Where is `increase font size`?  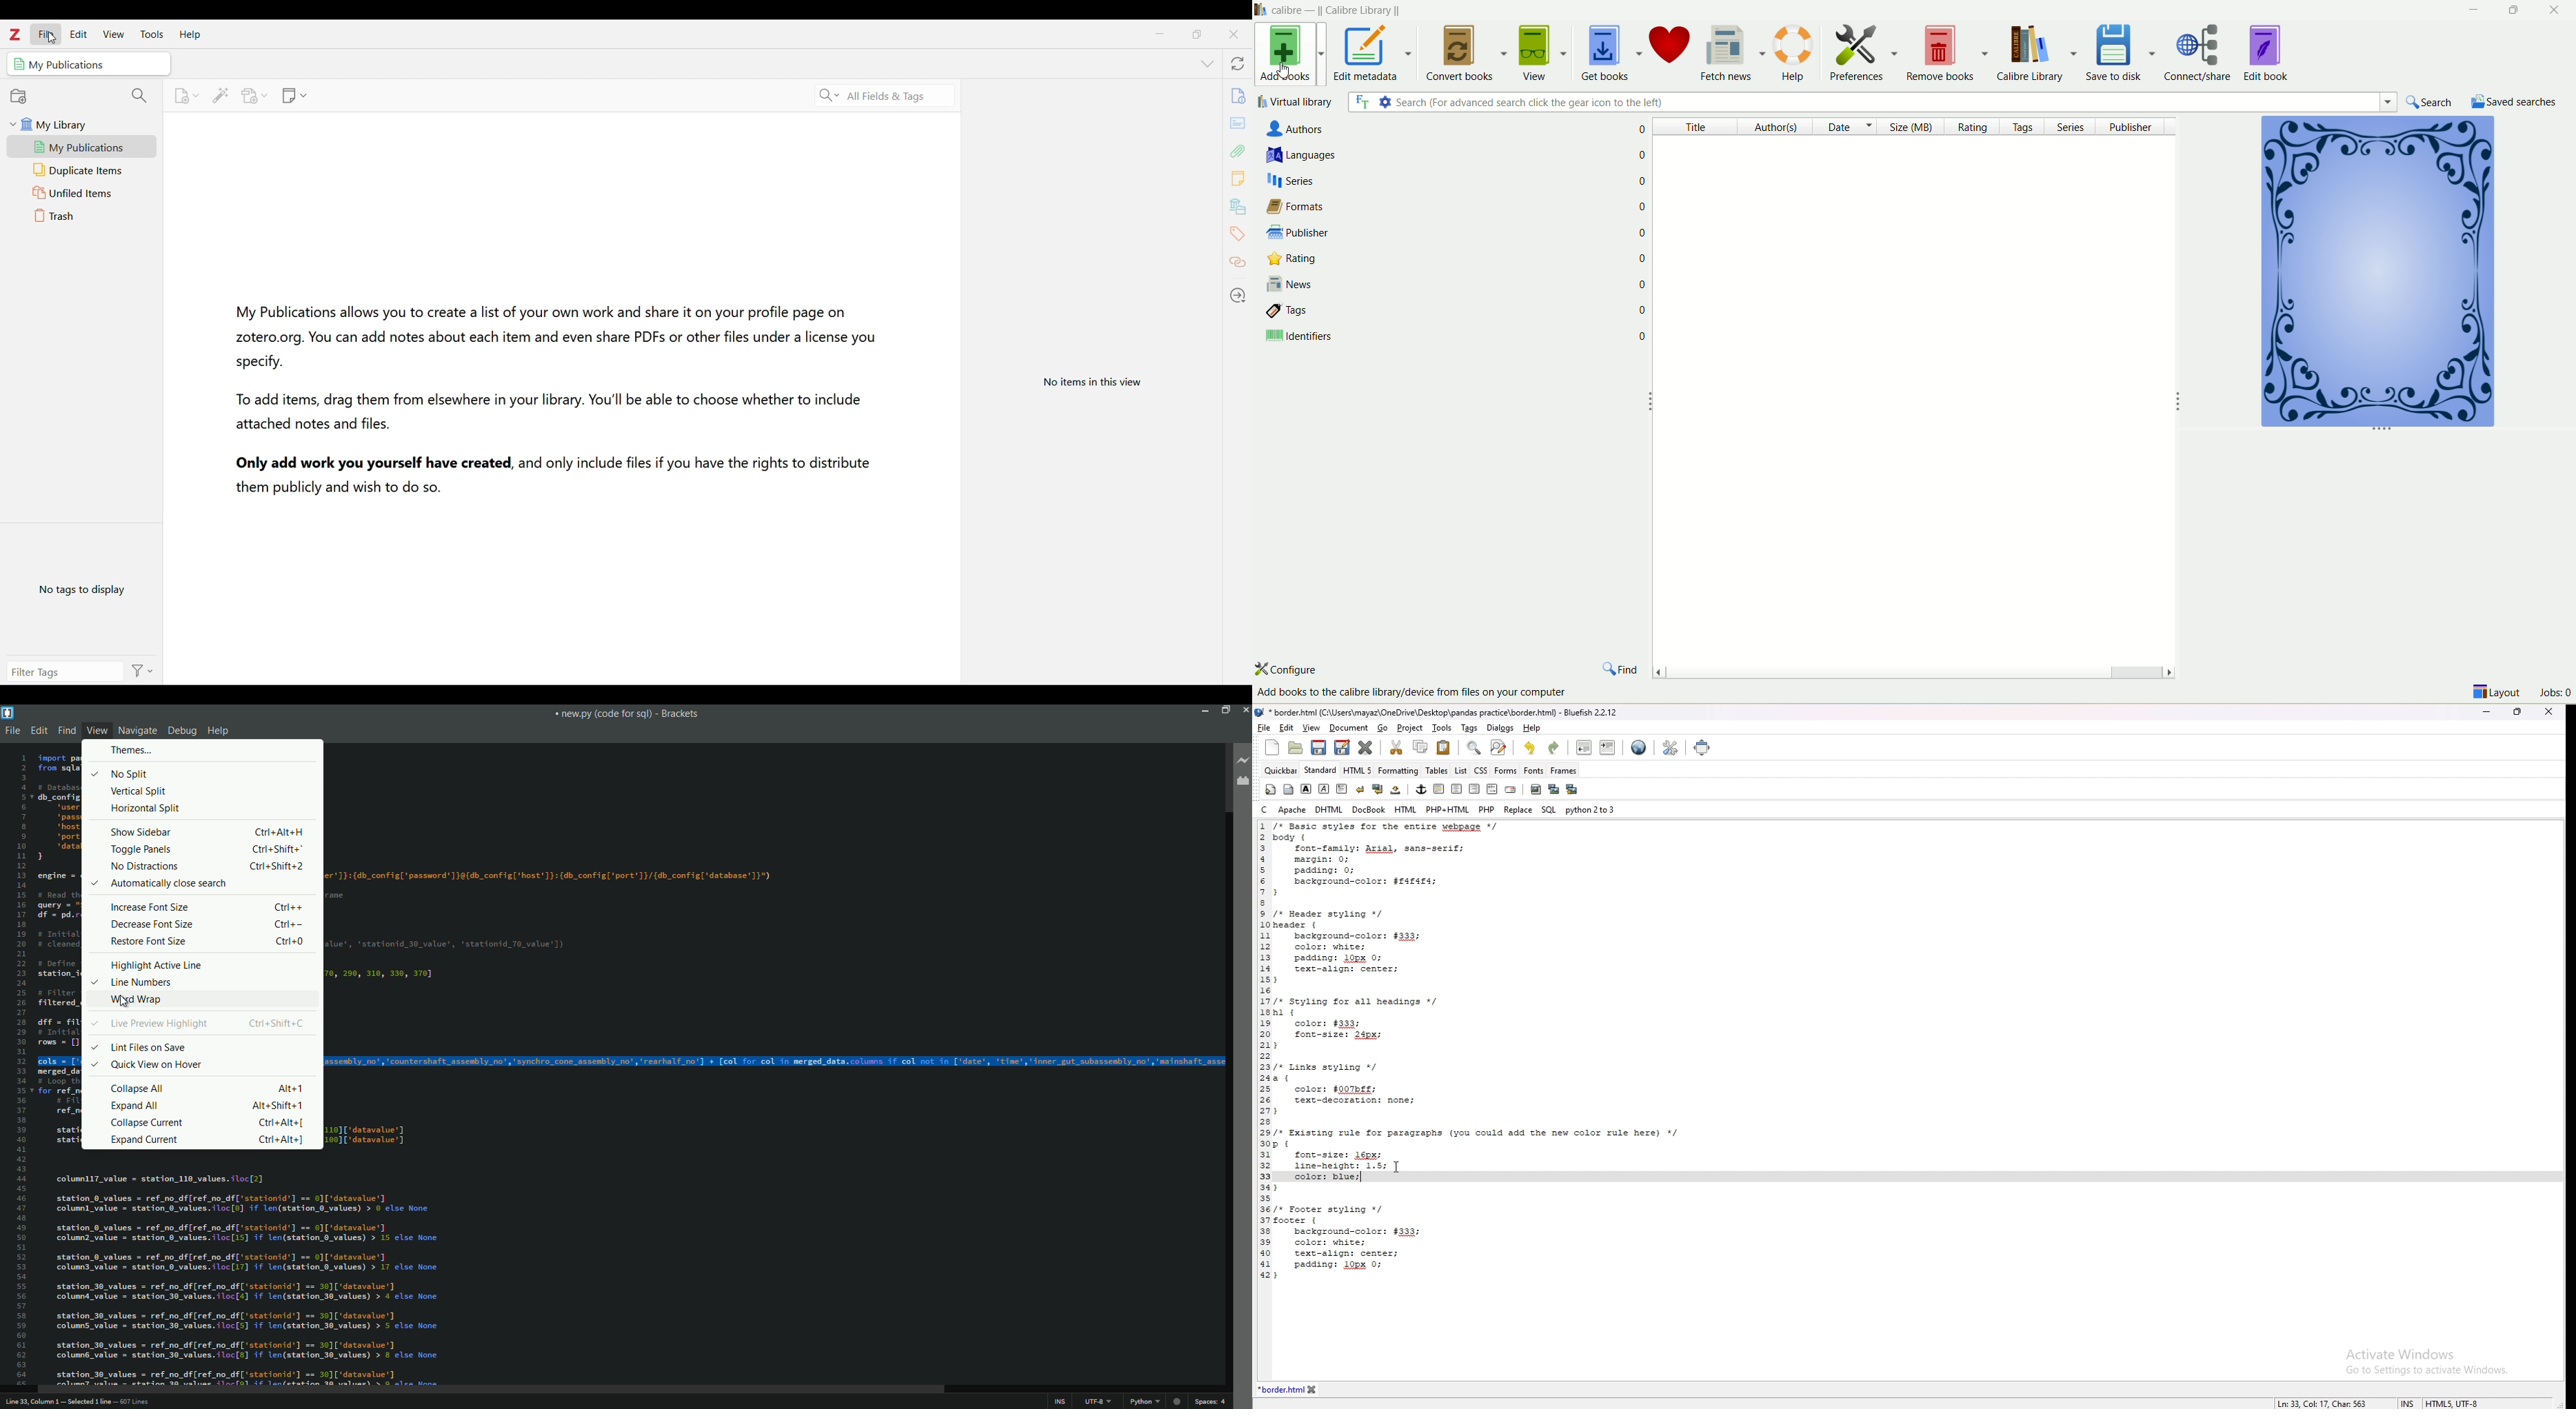 increase font size is located at coordinates (151, 907).